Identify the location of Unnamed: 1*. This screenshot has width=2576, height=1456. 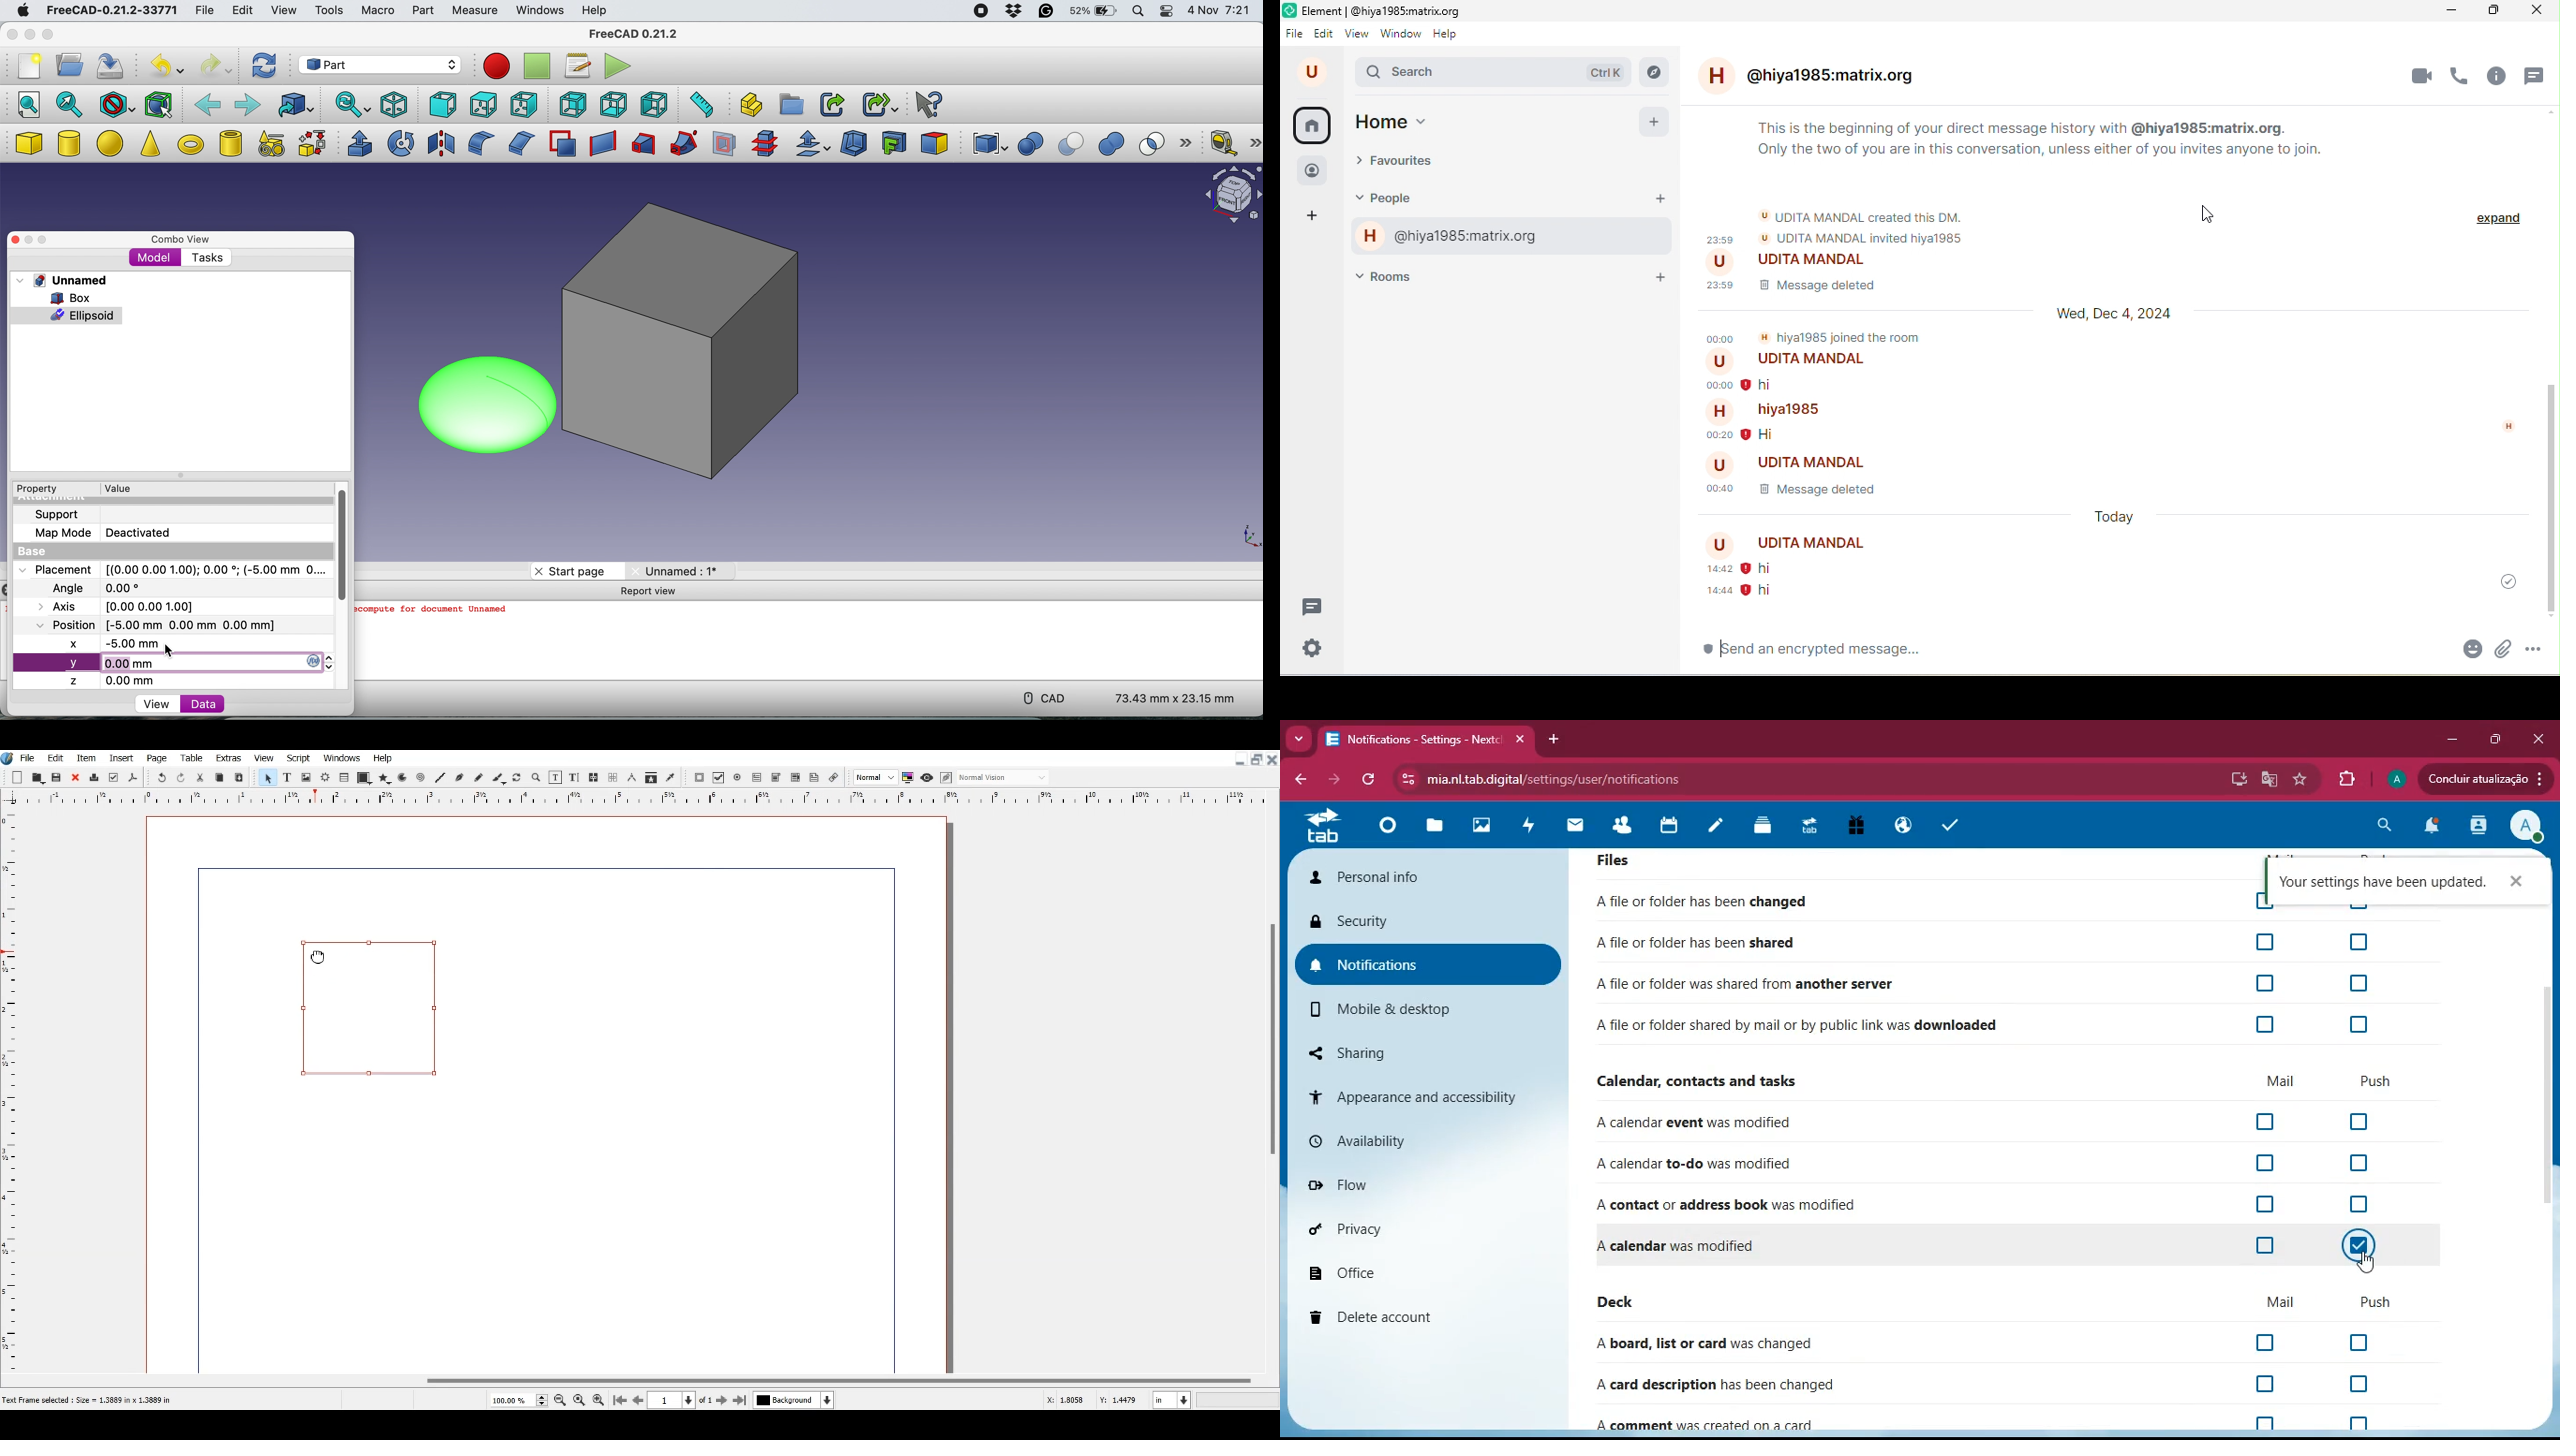
(676, 571).